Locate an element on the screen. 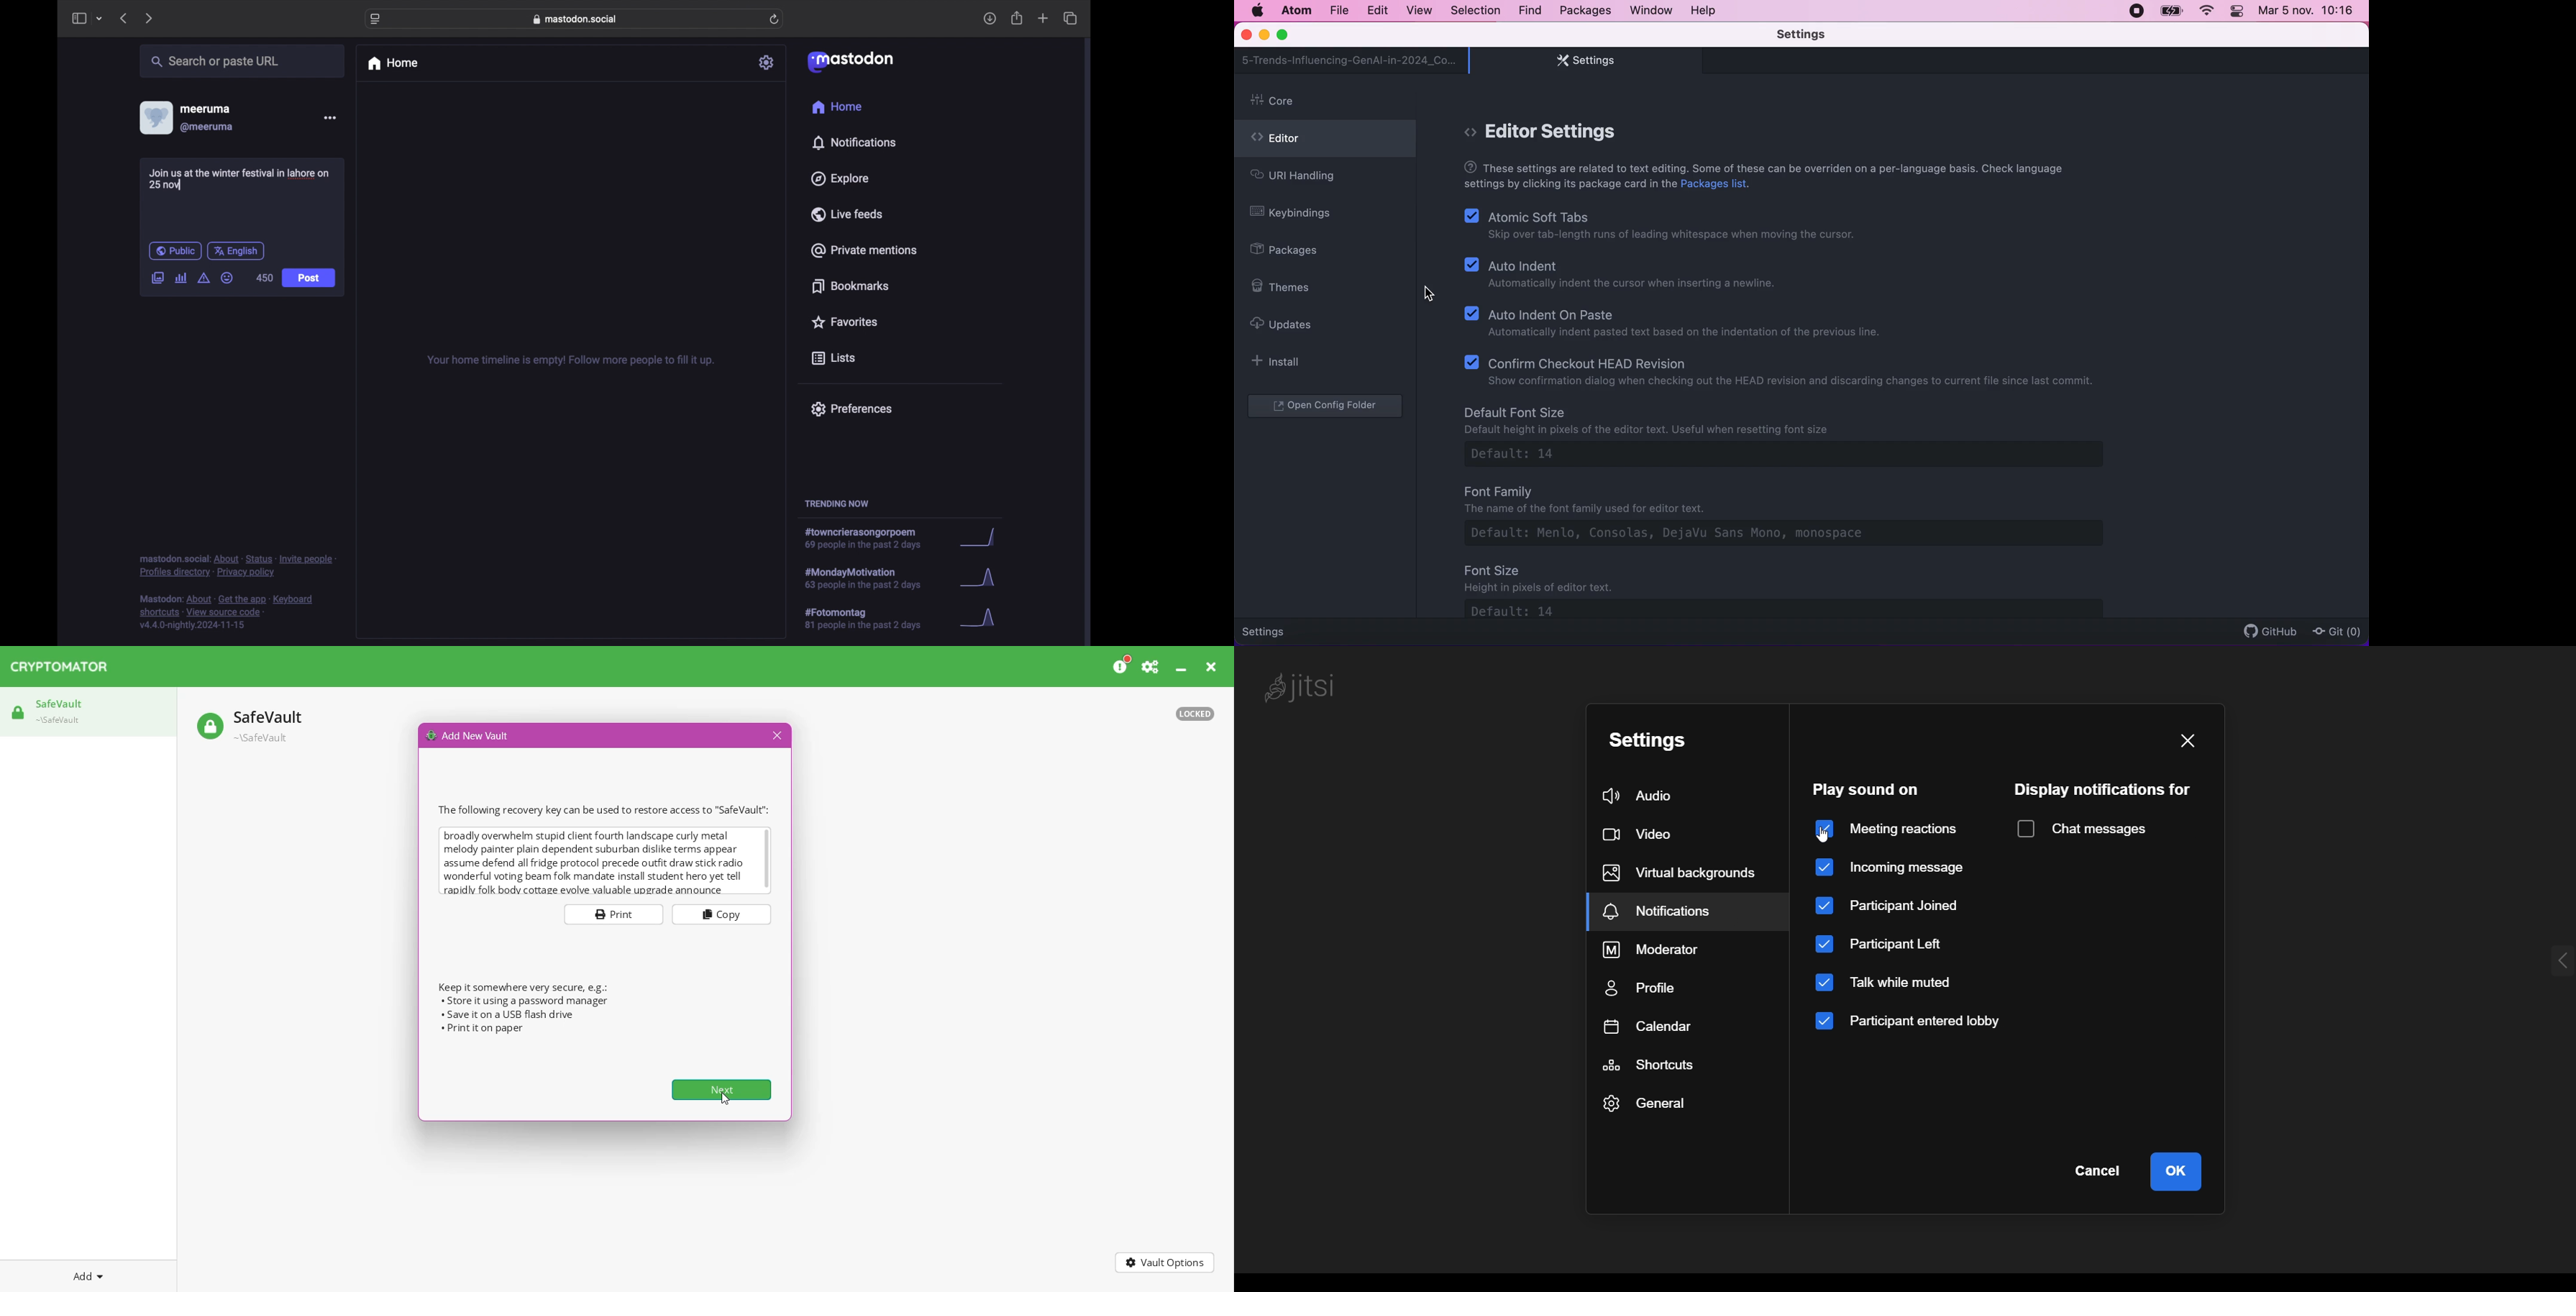 Image resolution: width=2576 pixels, height=1316 pixels. Cursor is located at coordinates (726, 1098).